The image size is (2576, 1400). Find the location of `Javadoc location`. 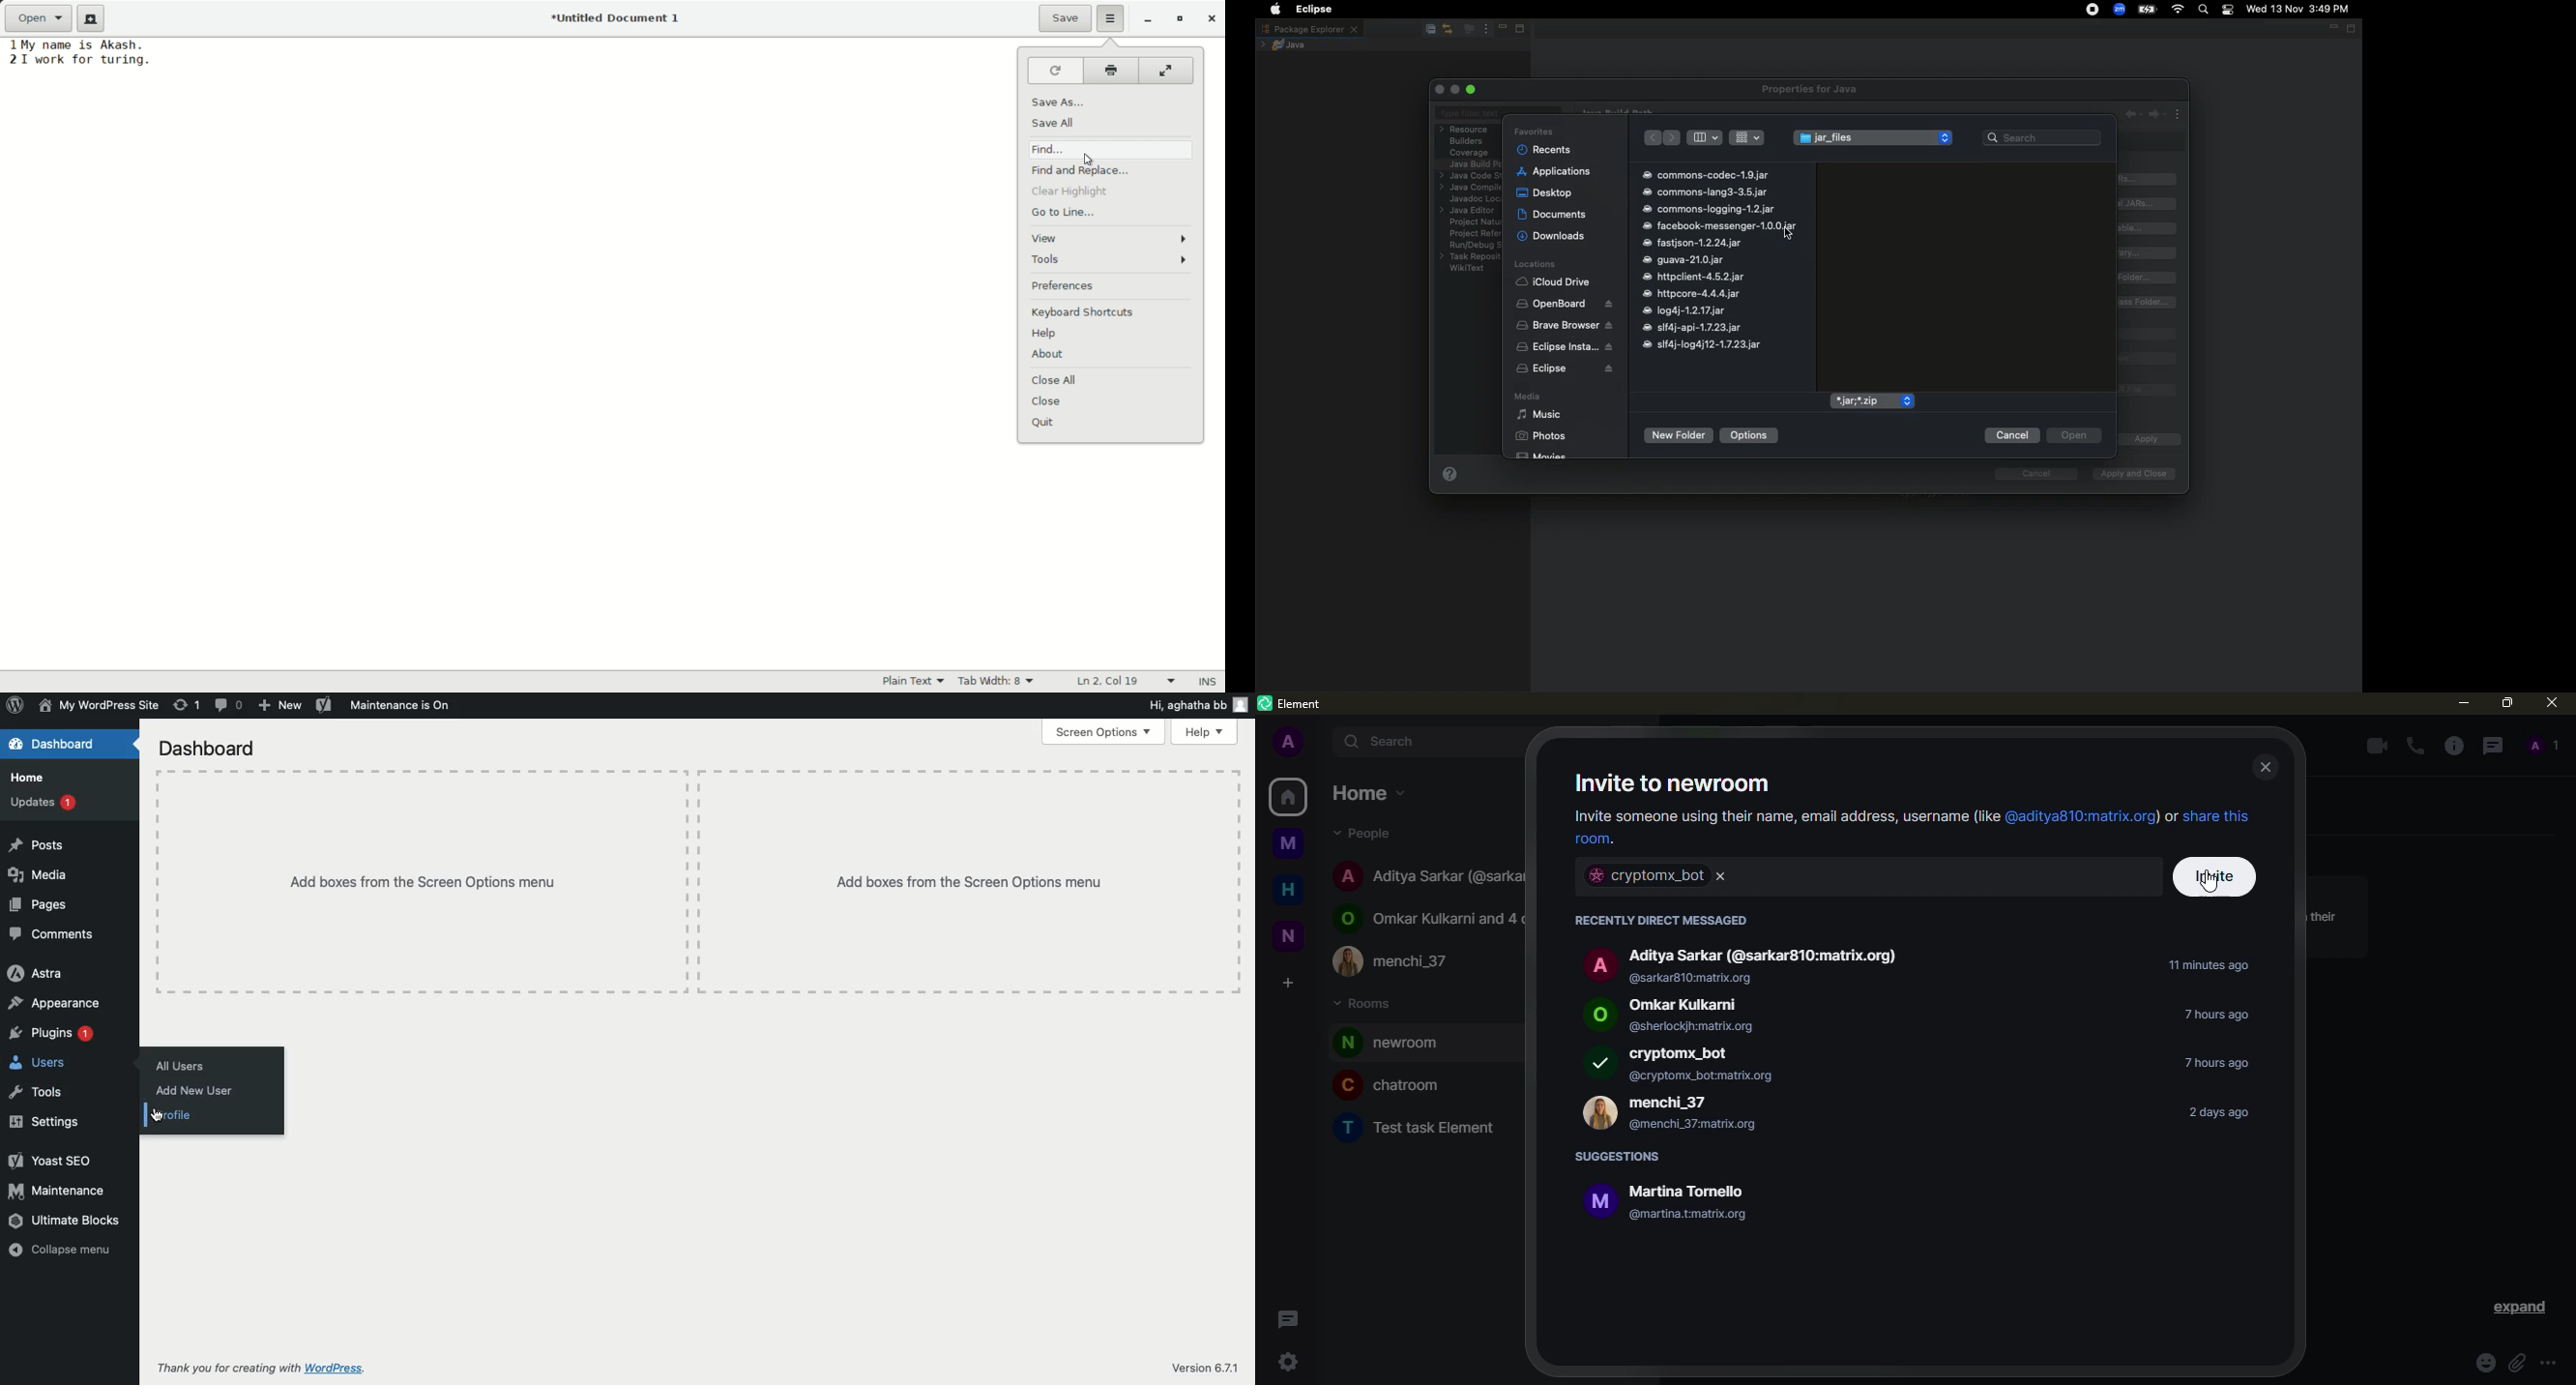

Javadoc location is located at coordinates (1473, 199).